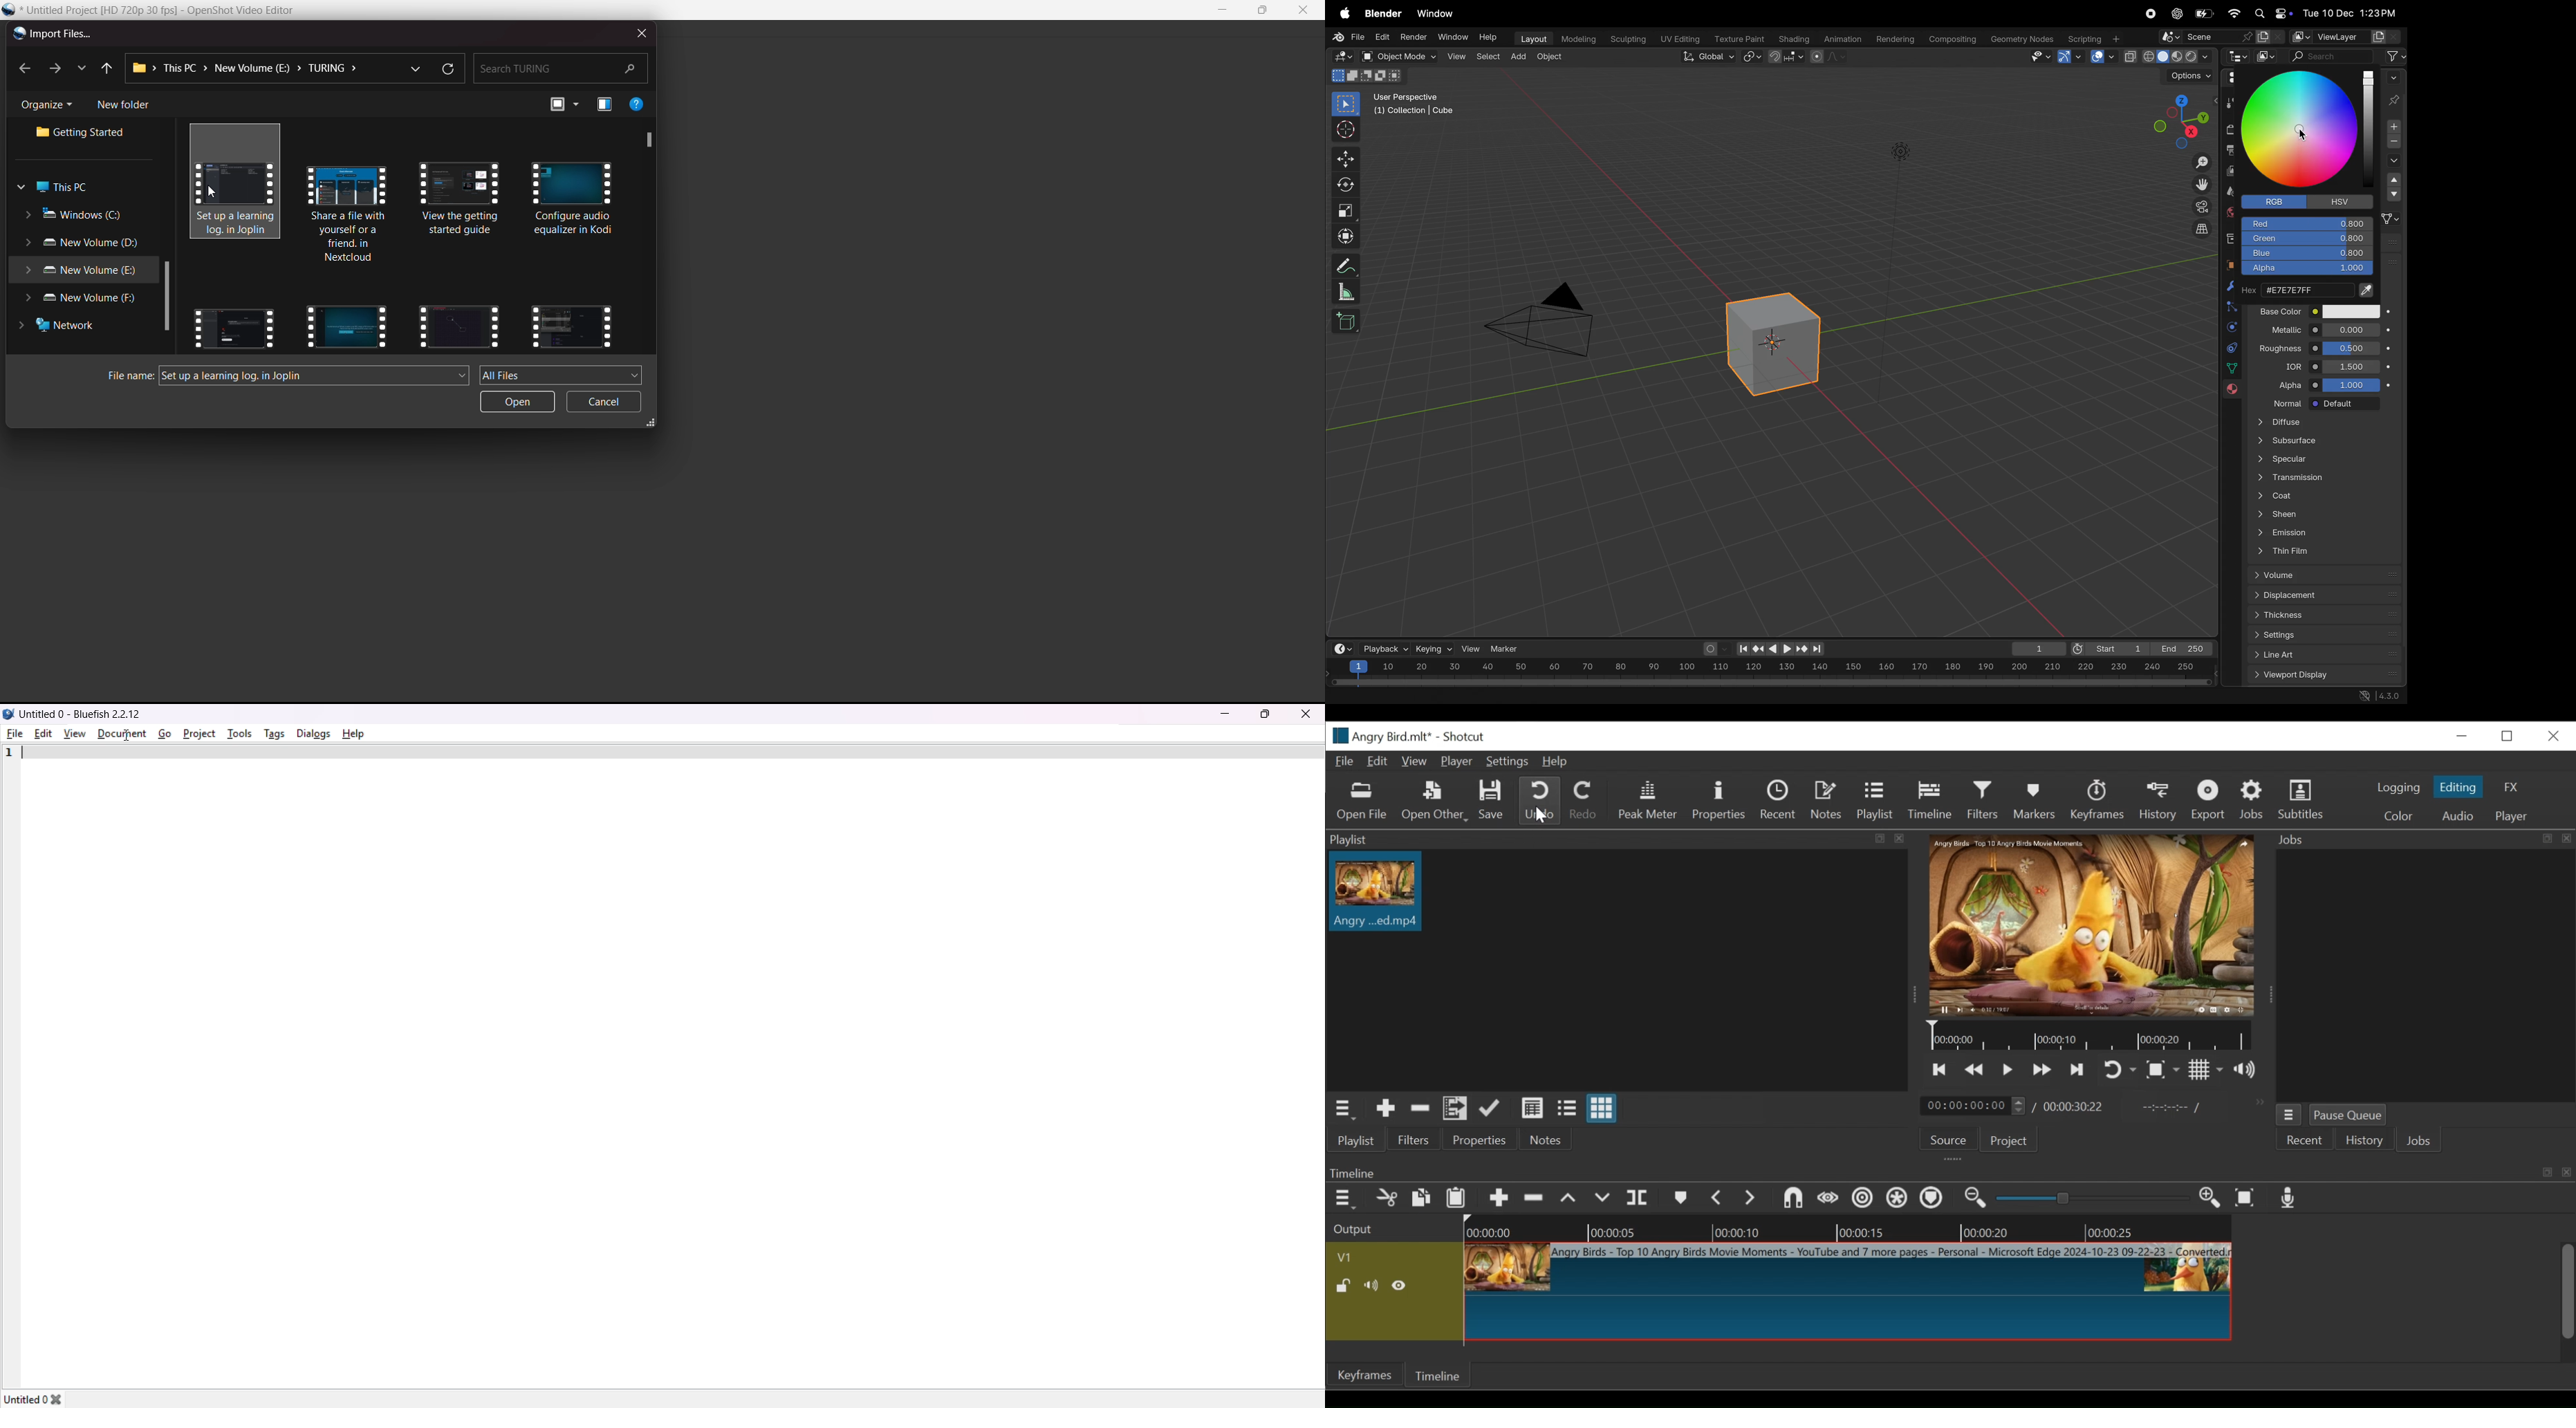  Describe the element at coordinates (2462, 738) in the screenshot. I see `minimize` at that location.